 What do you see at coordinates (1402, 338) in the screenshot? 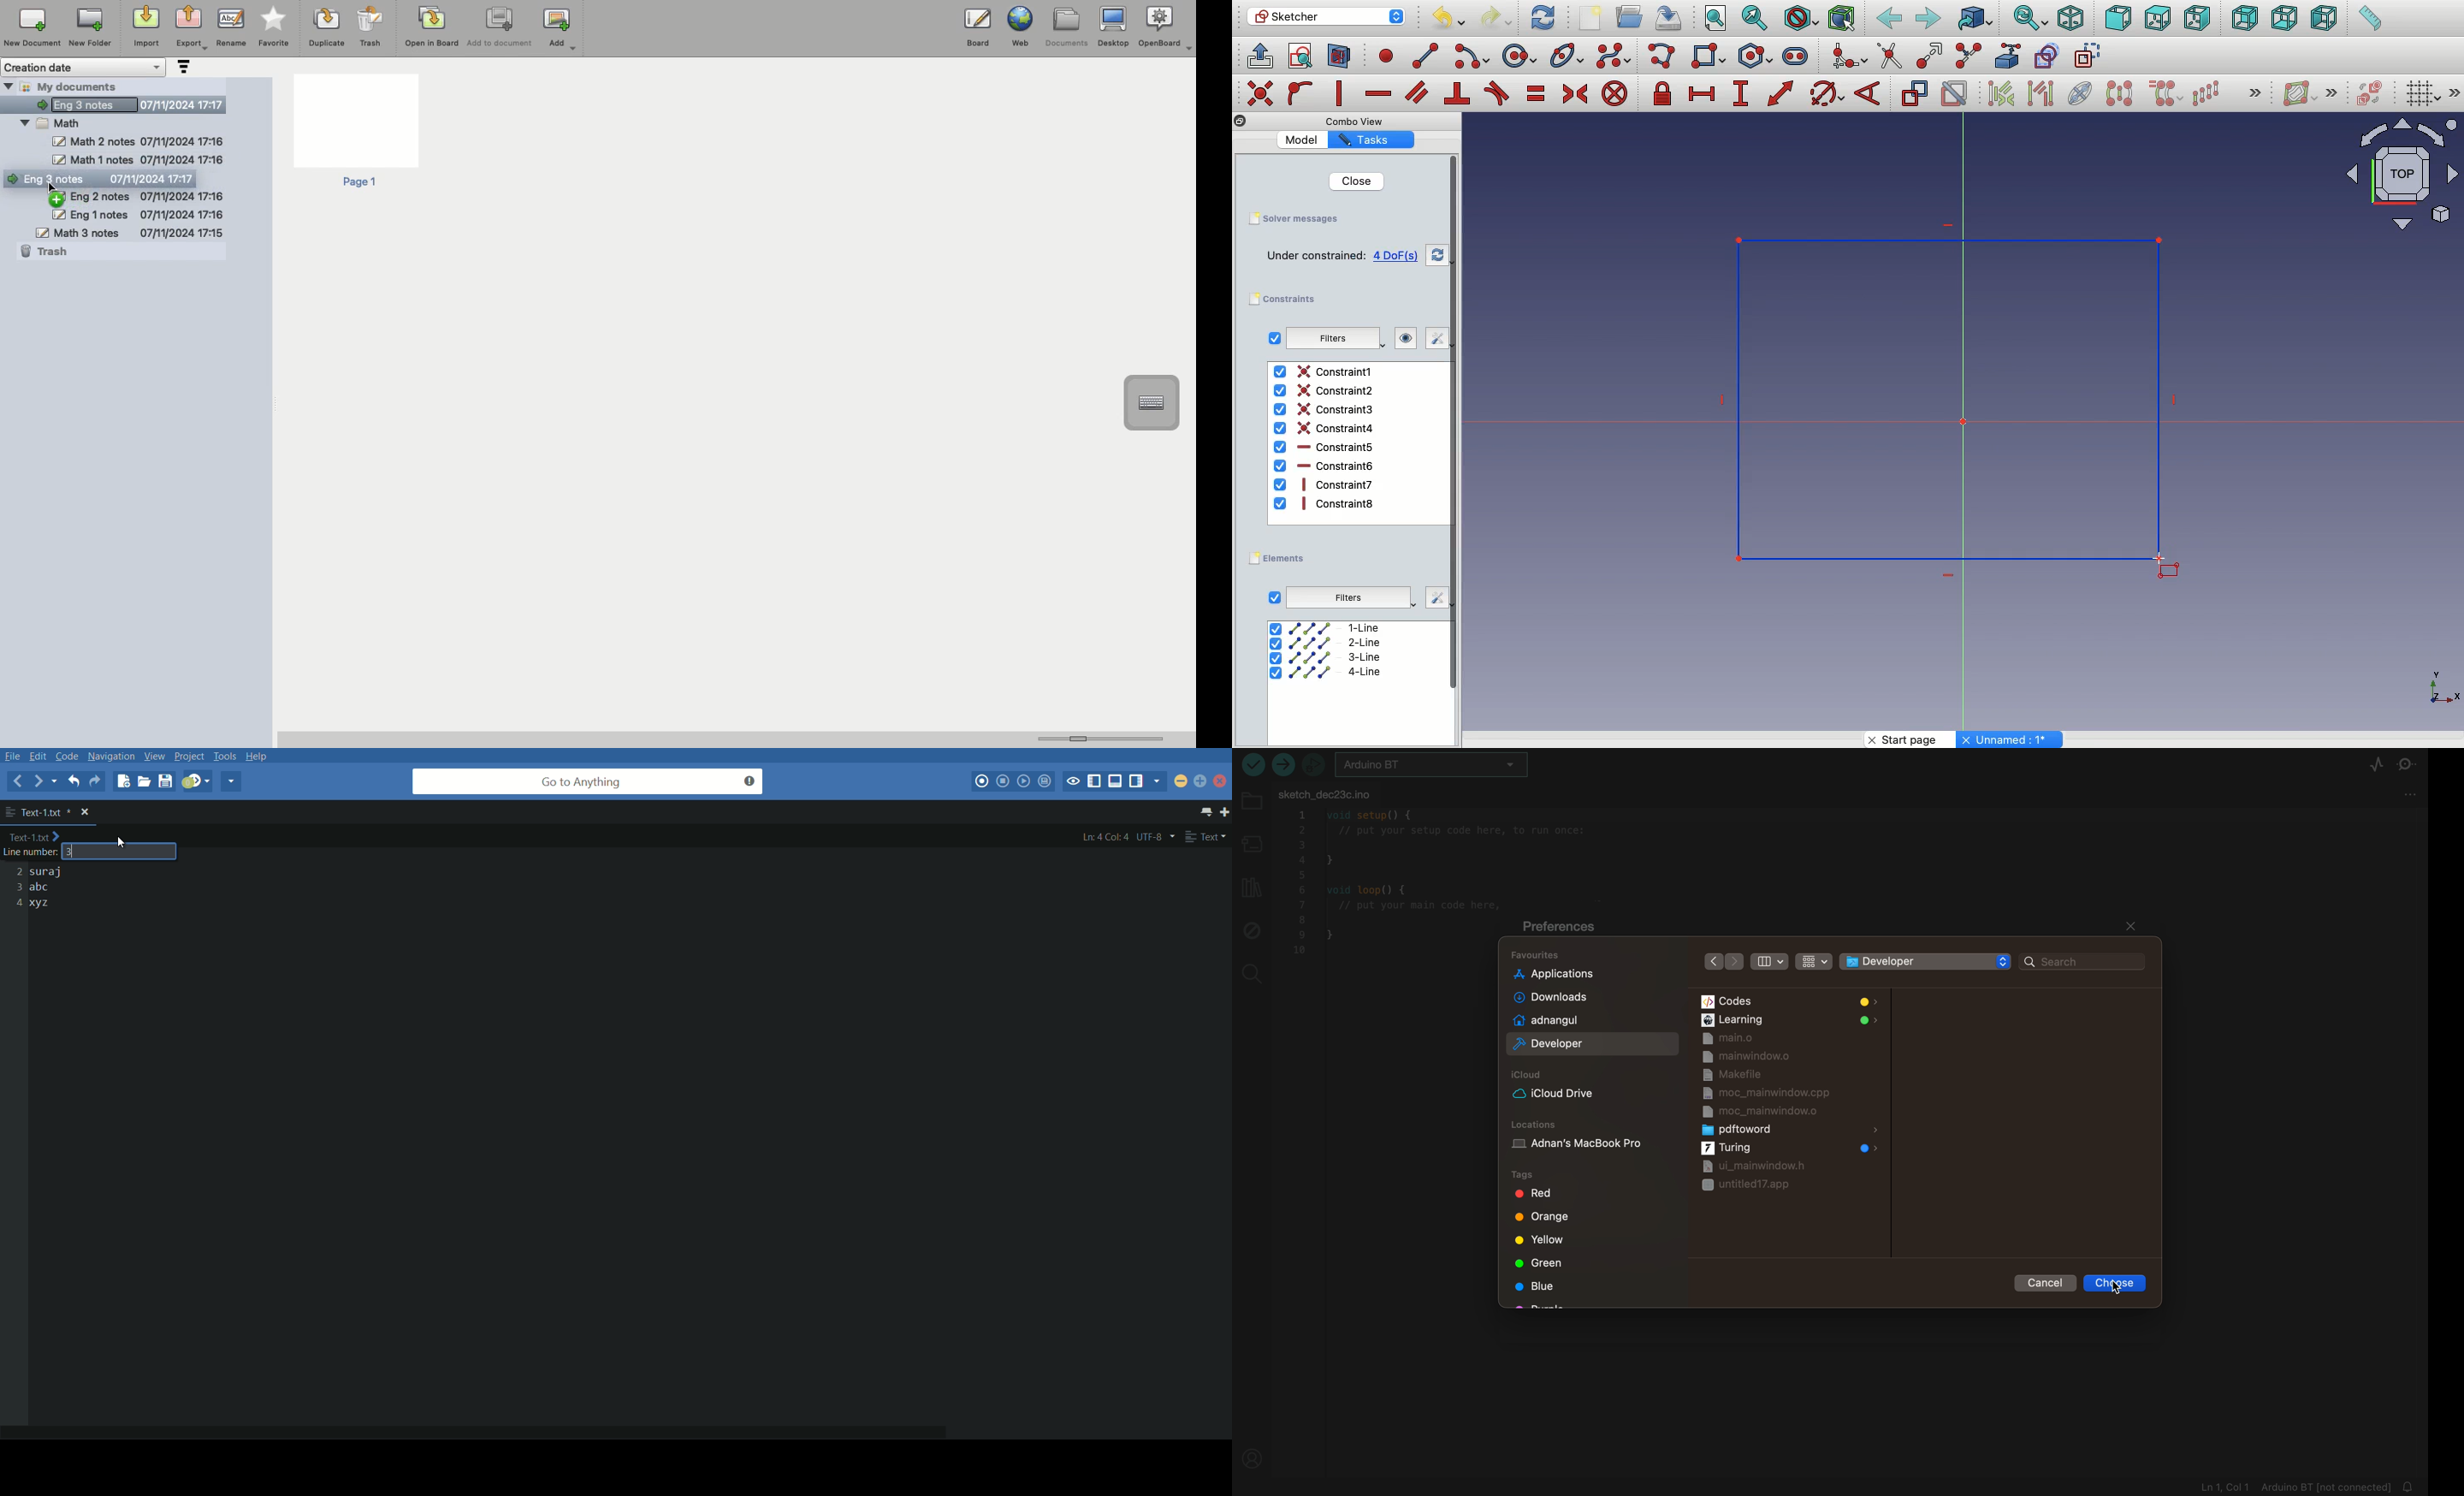
I see `visibility ` at bounding box center [1402, 338].